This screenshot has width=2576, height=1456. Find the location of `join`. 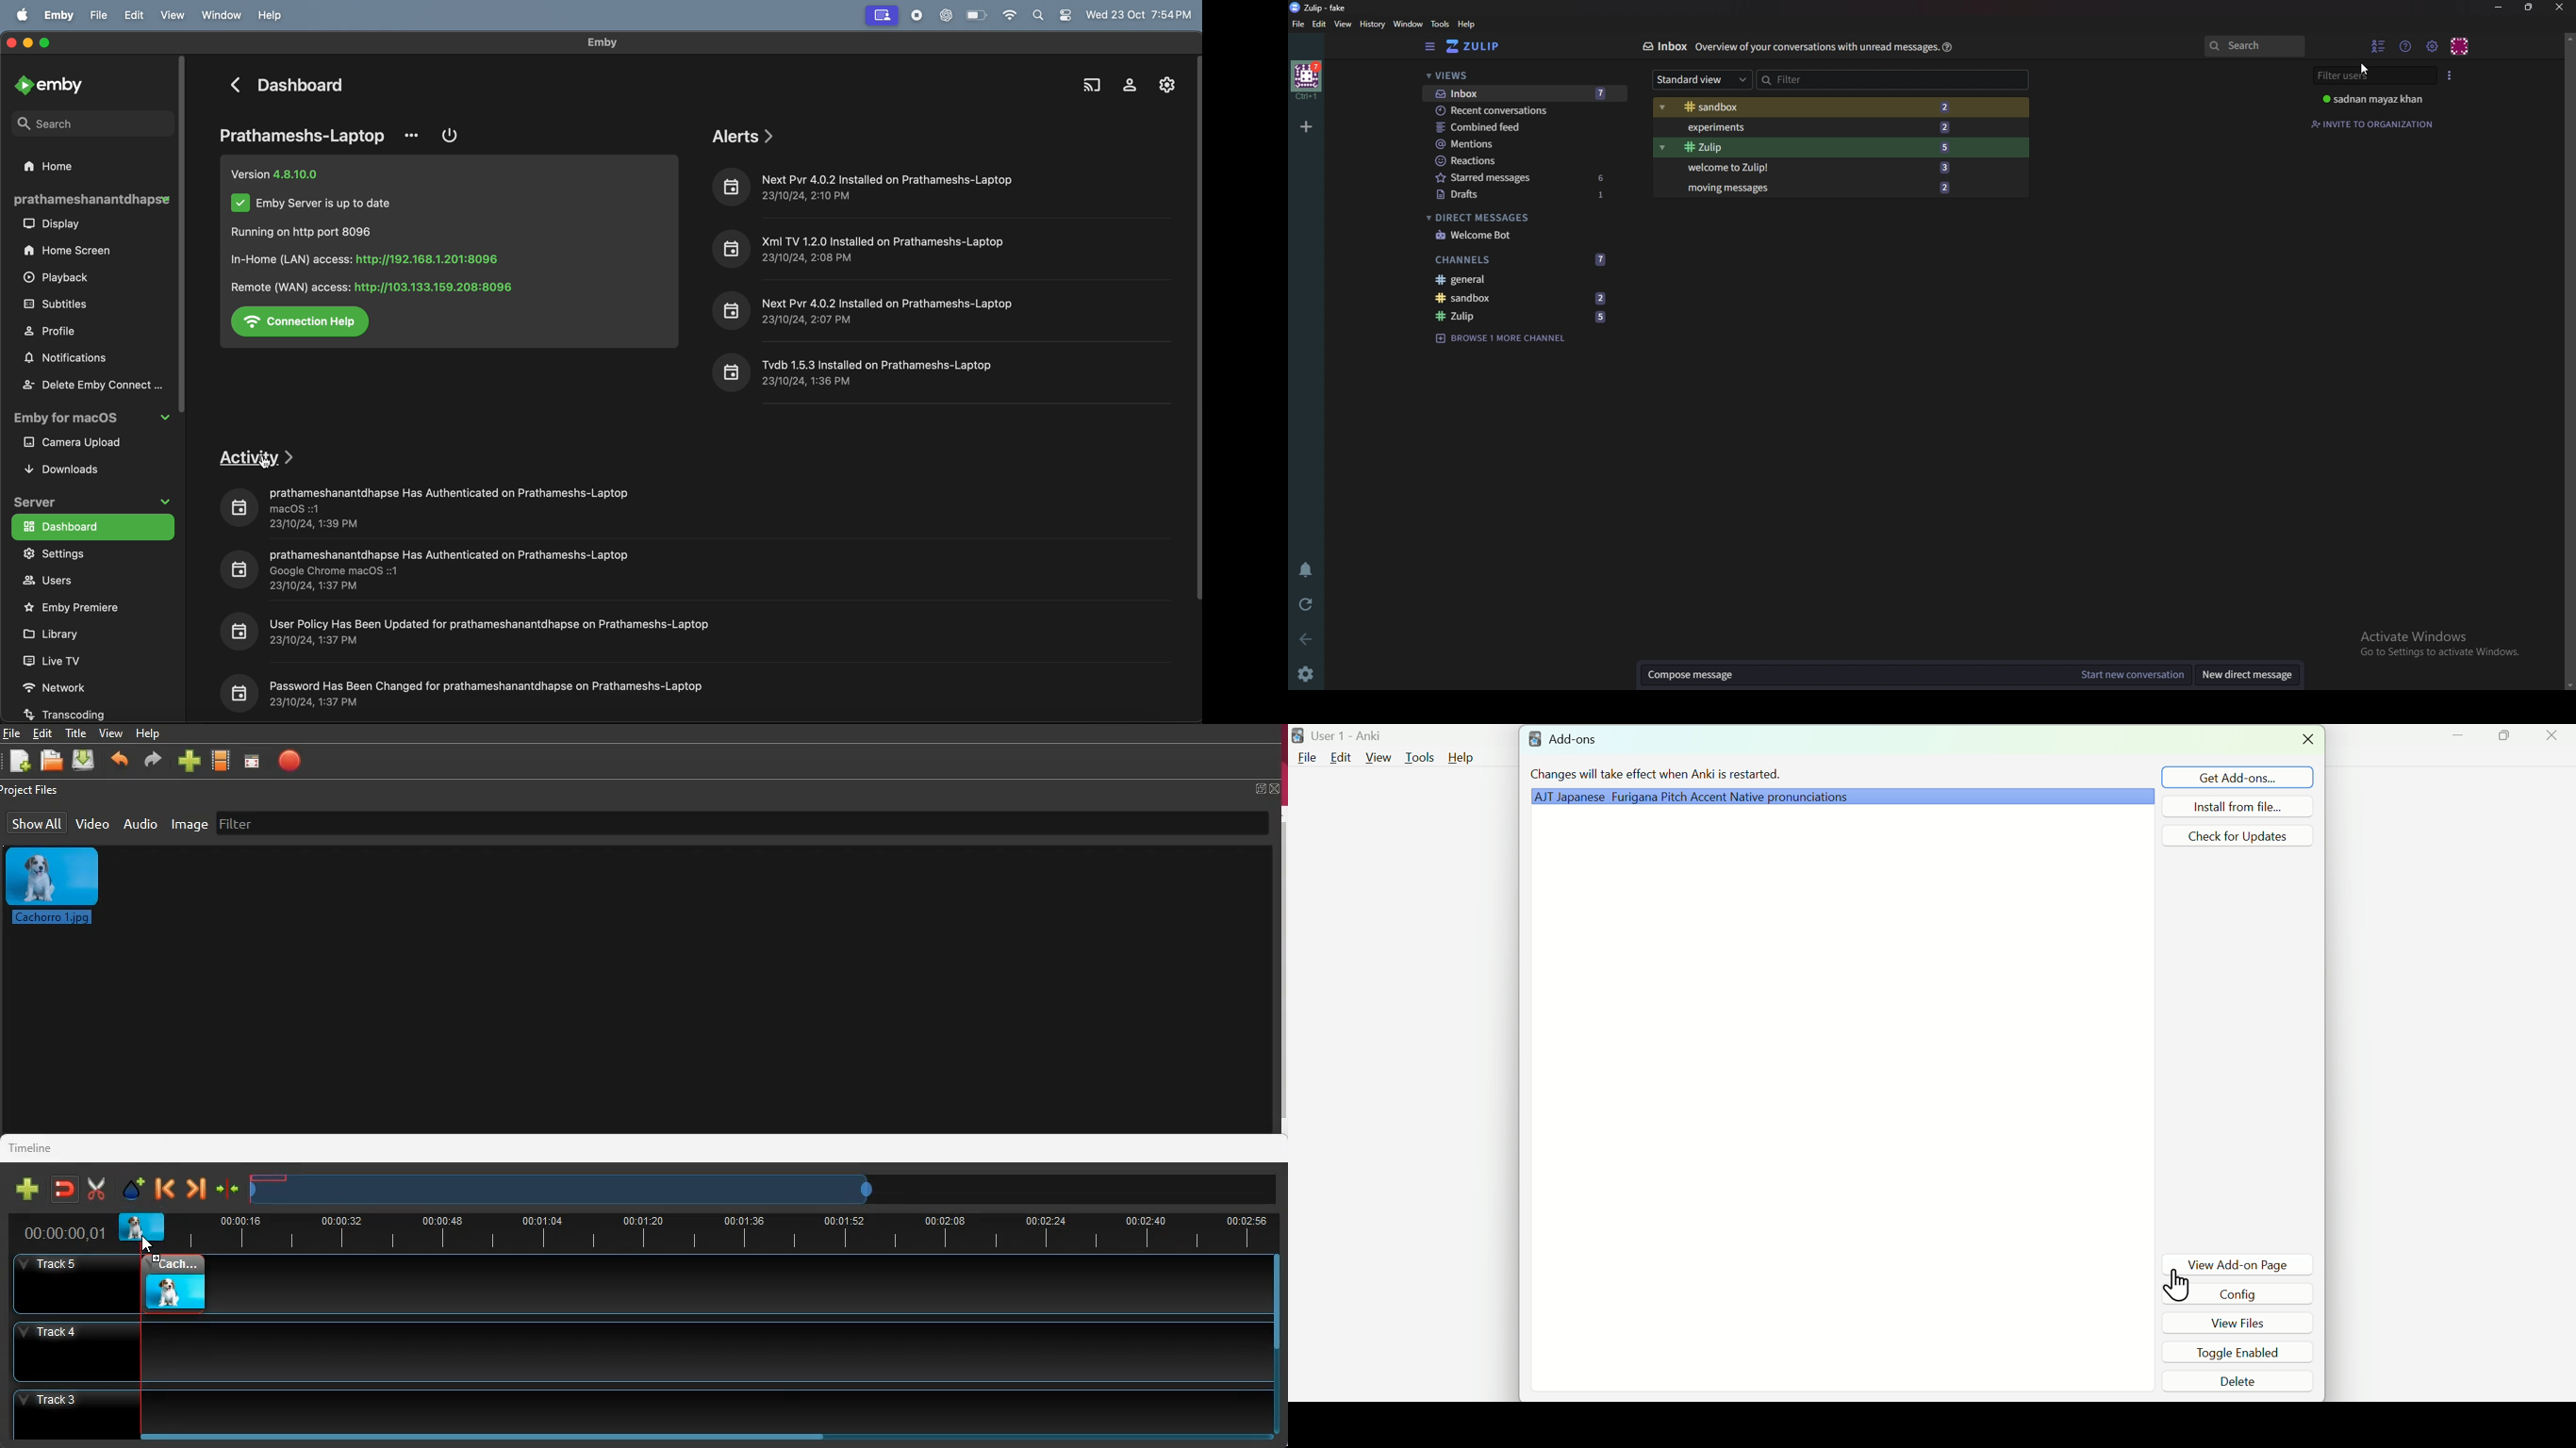

join is located at coordinates (66, 1189).